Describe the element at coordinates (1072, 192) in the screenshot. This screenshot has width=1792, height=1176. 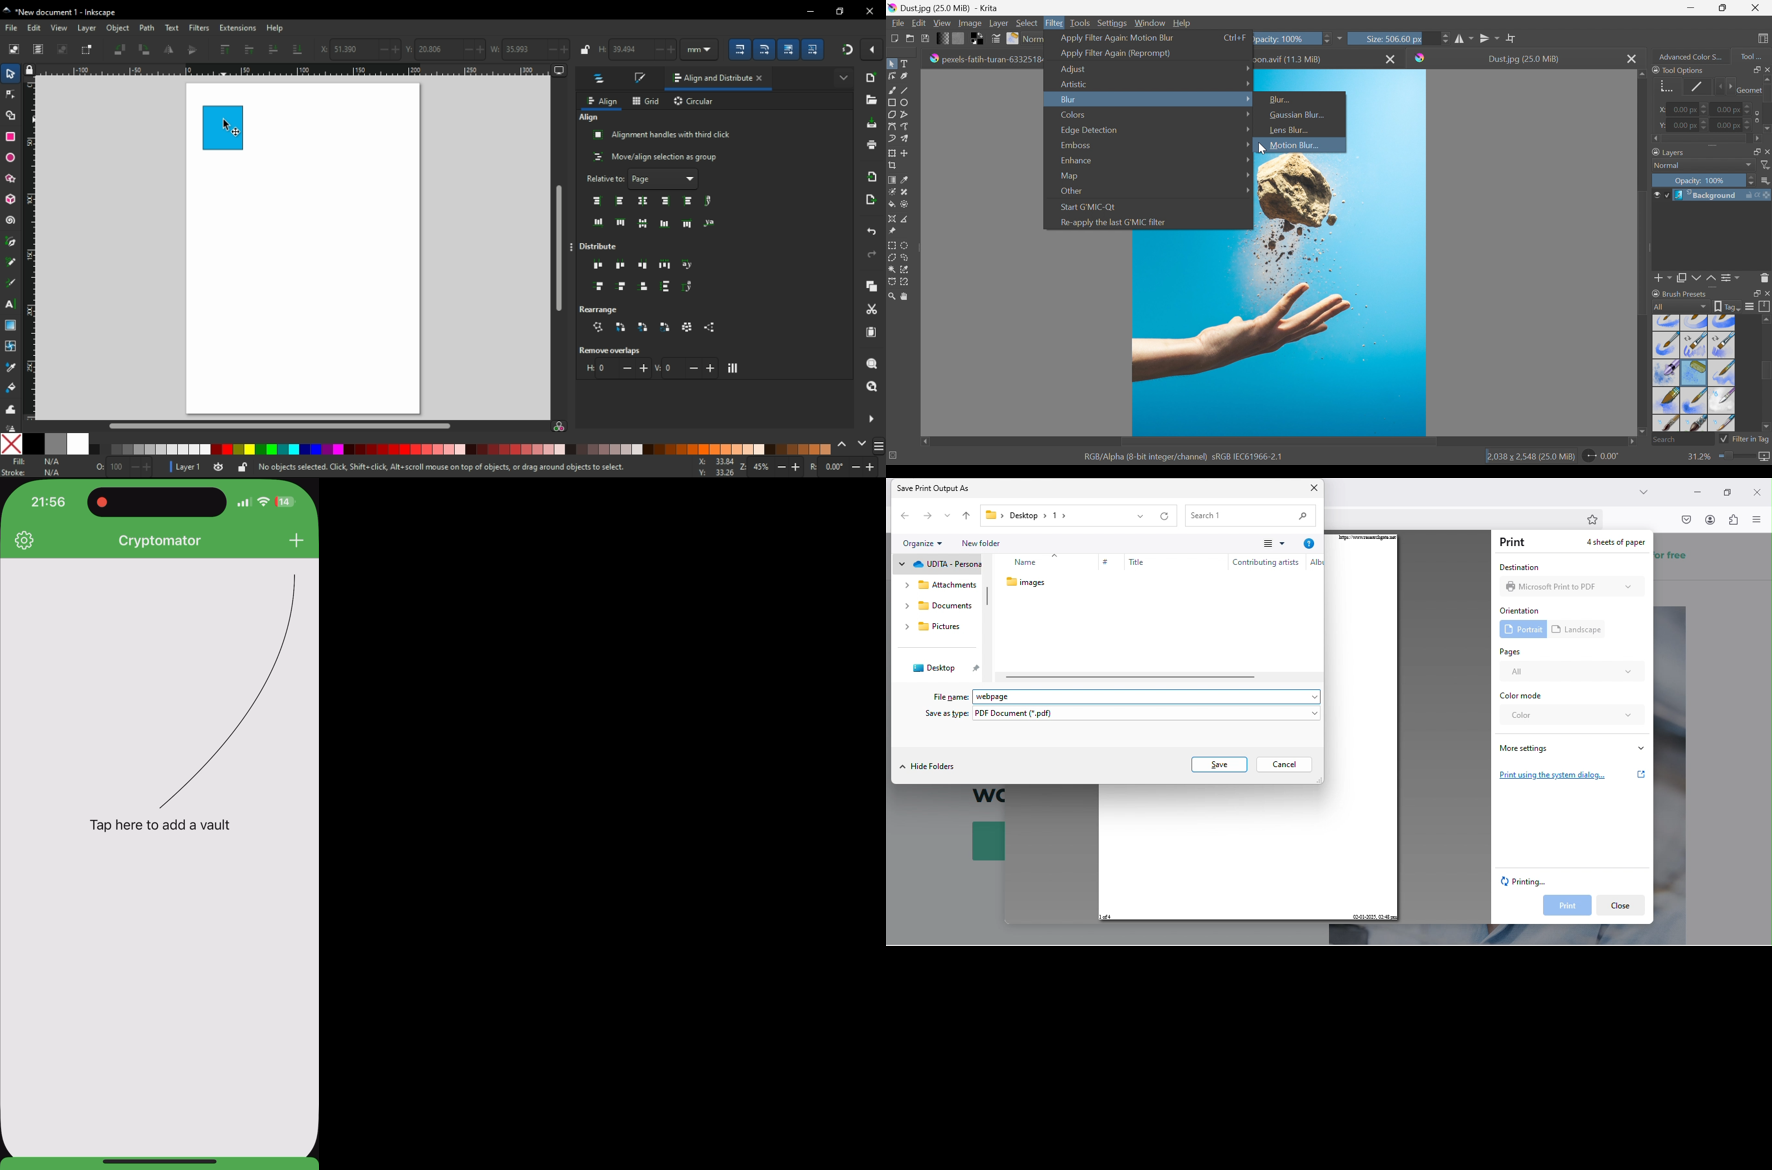
I see `Other` at that location.